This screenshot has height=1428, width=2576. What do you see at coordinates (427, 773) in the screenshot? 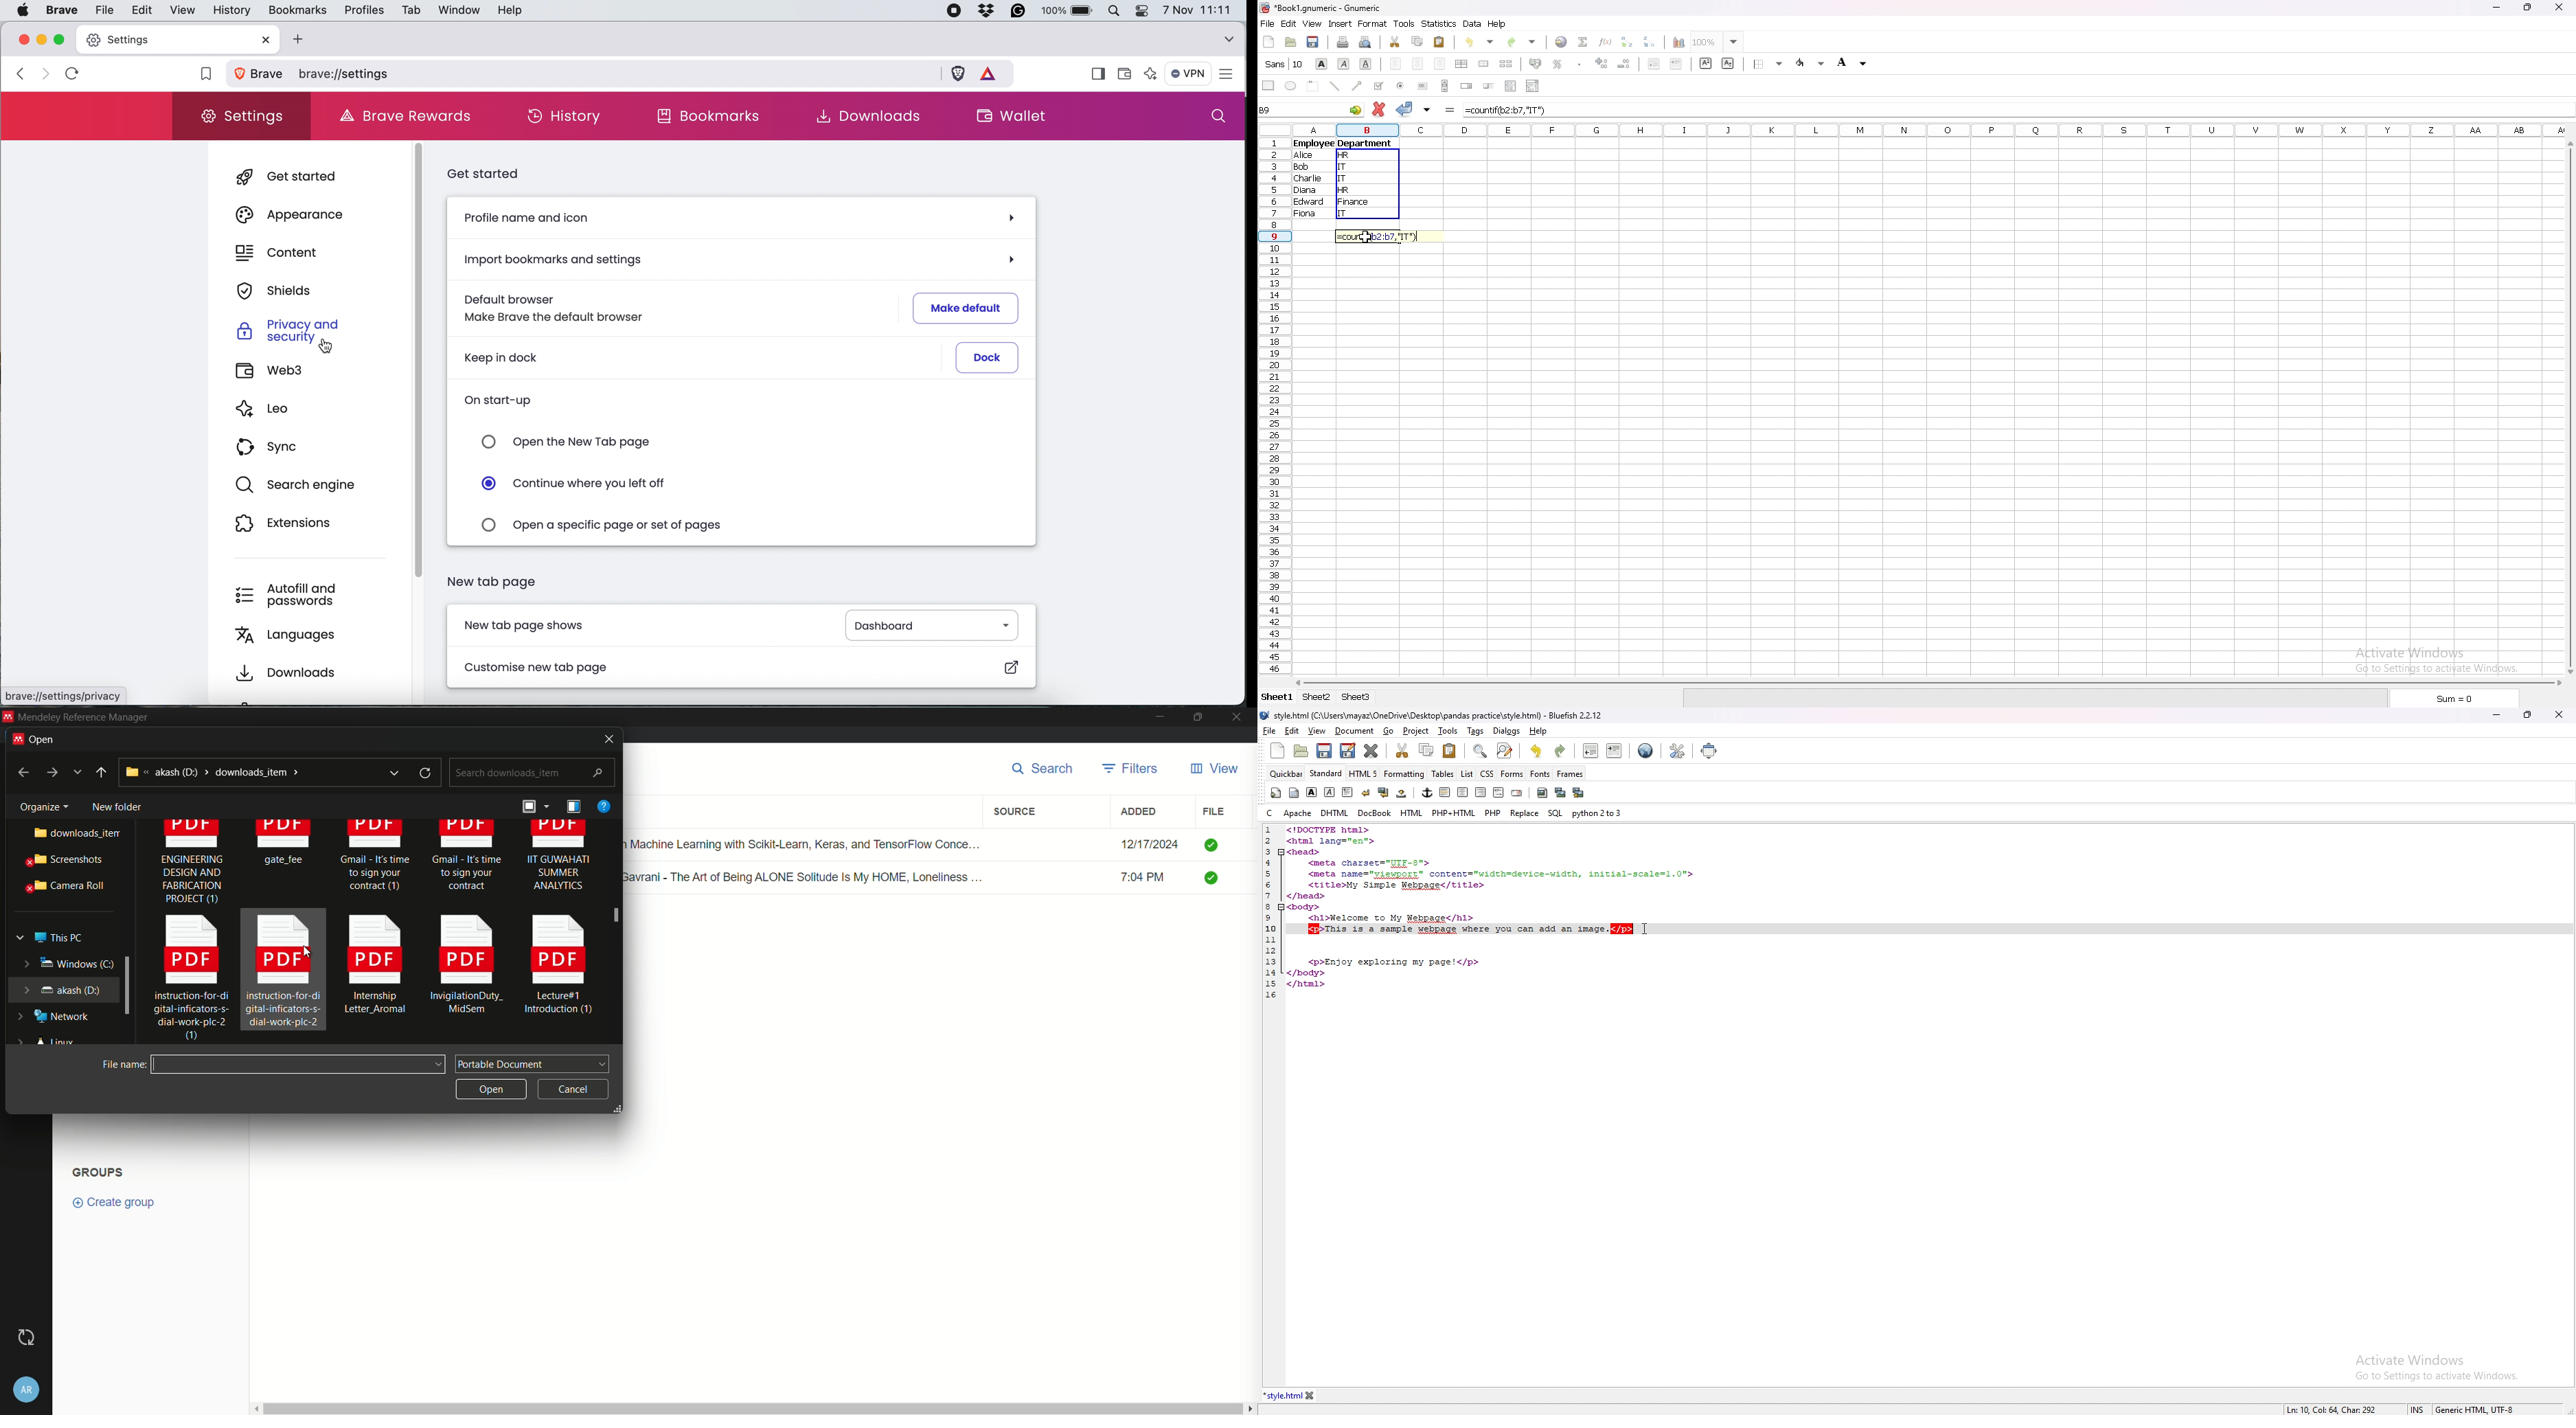
I see `refresh` at bounding box center [427, 773].